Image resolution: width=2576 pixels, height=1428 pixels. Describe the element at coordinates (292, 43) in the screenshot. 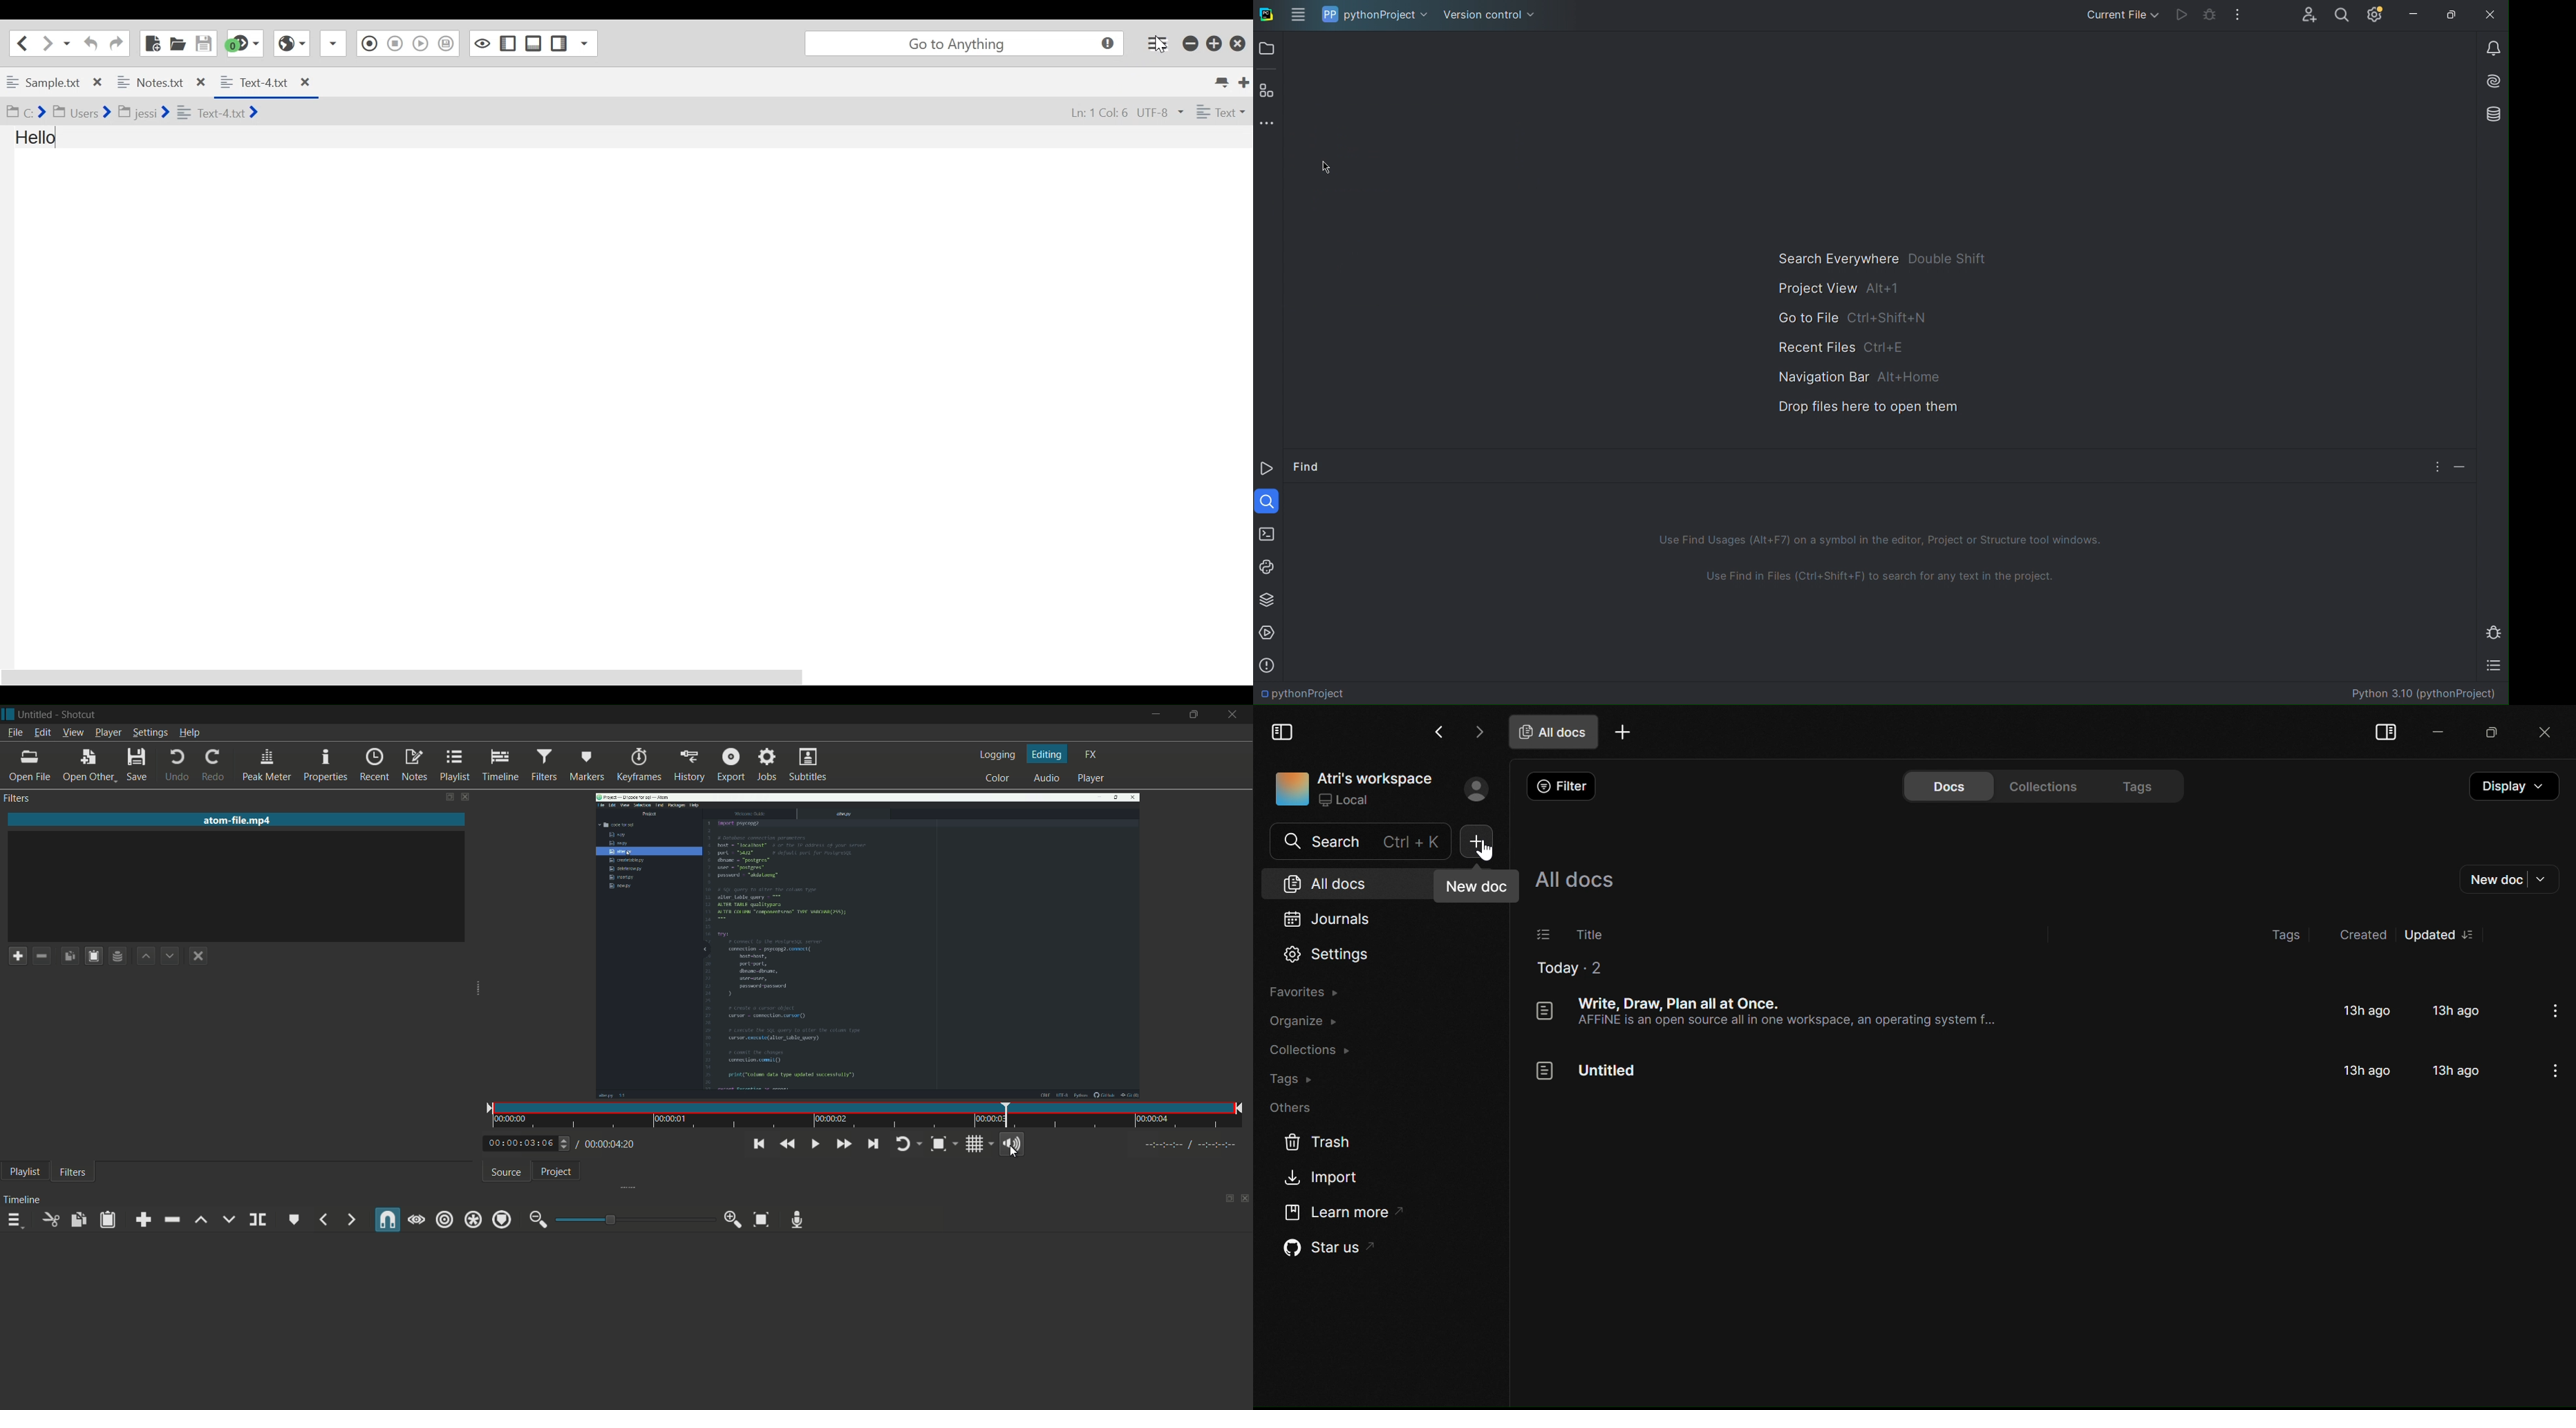

I see `View in Browser` at that location.